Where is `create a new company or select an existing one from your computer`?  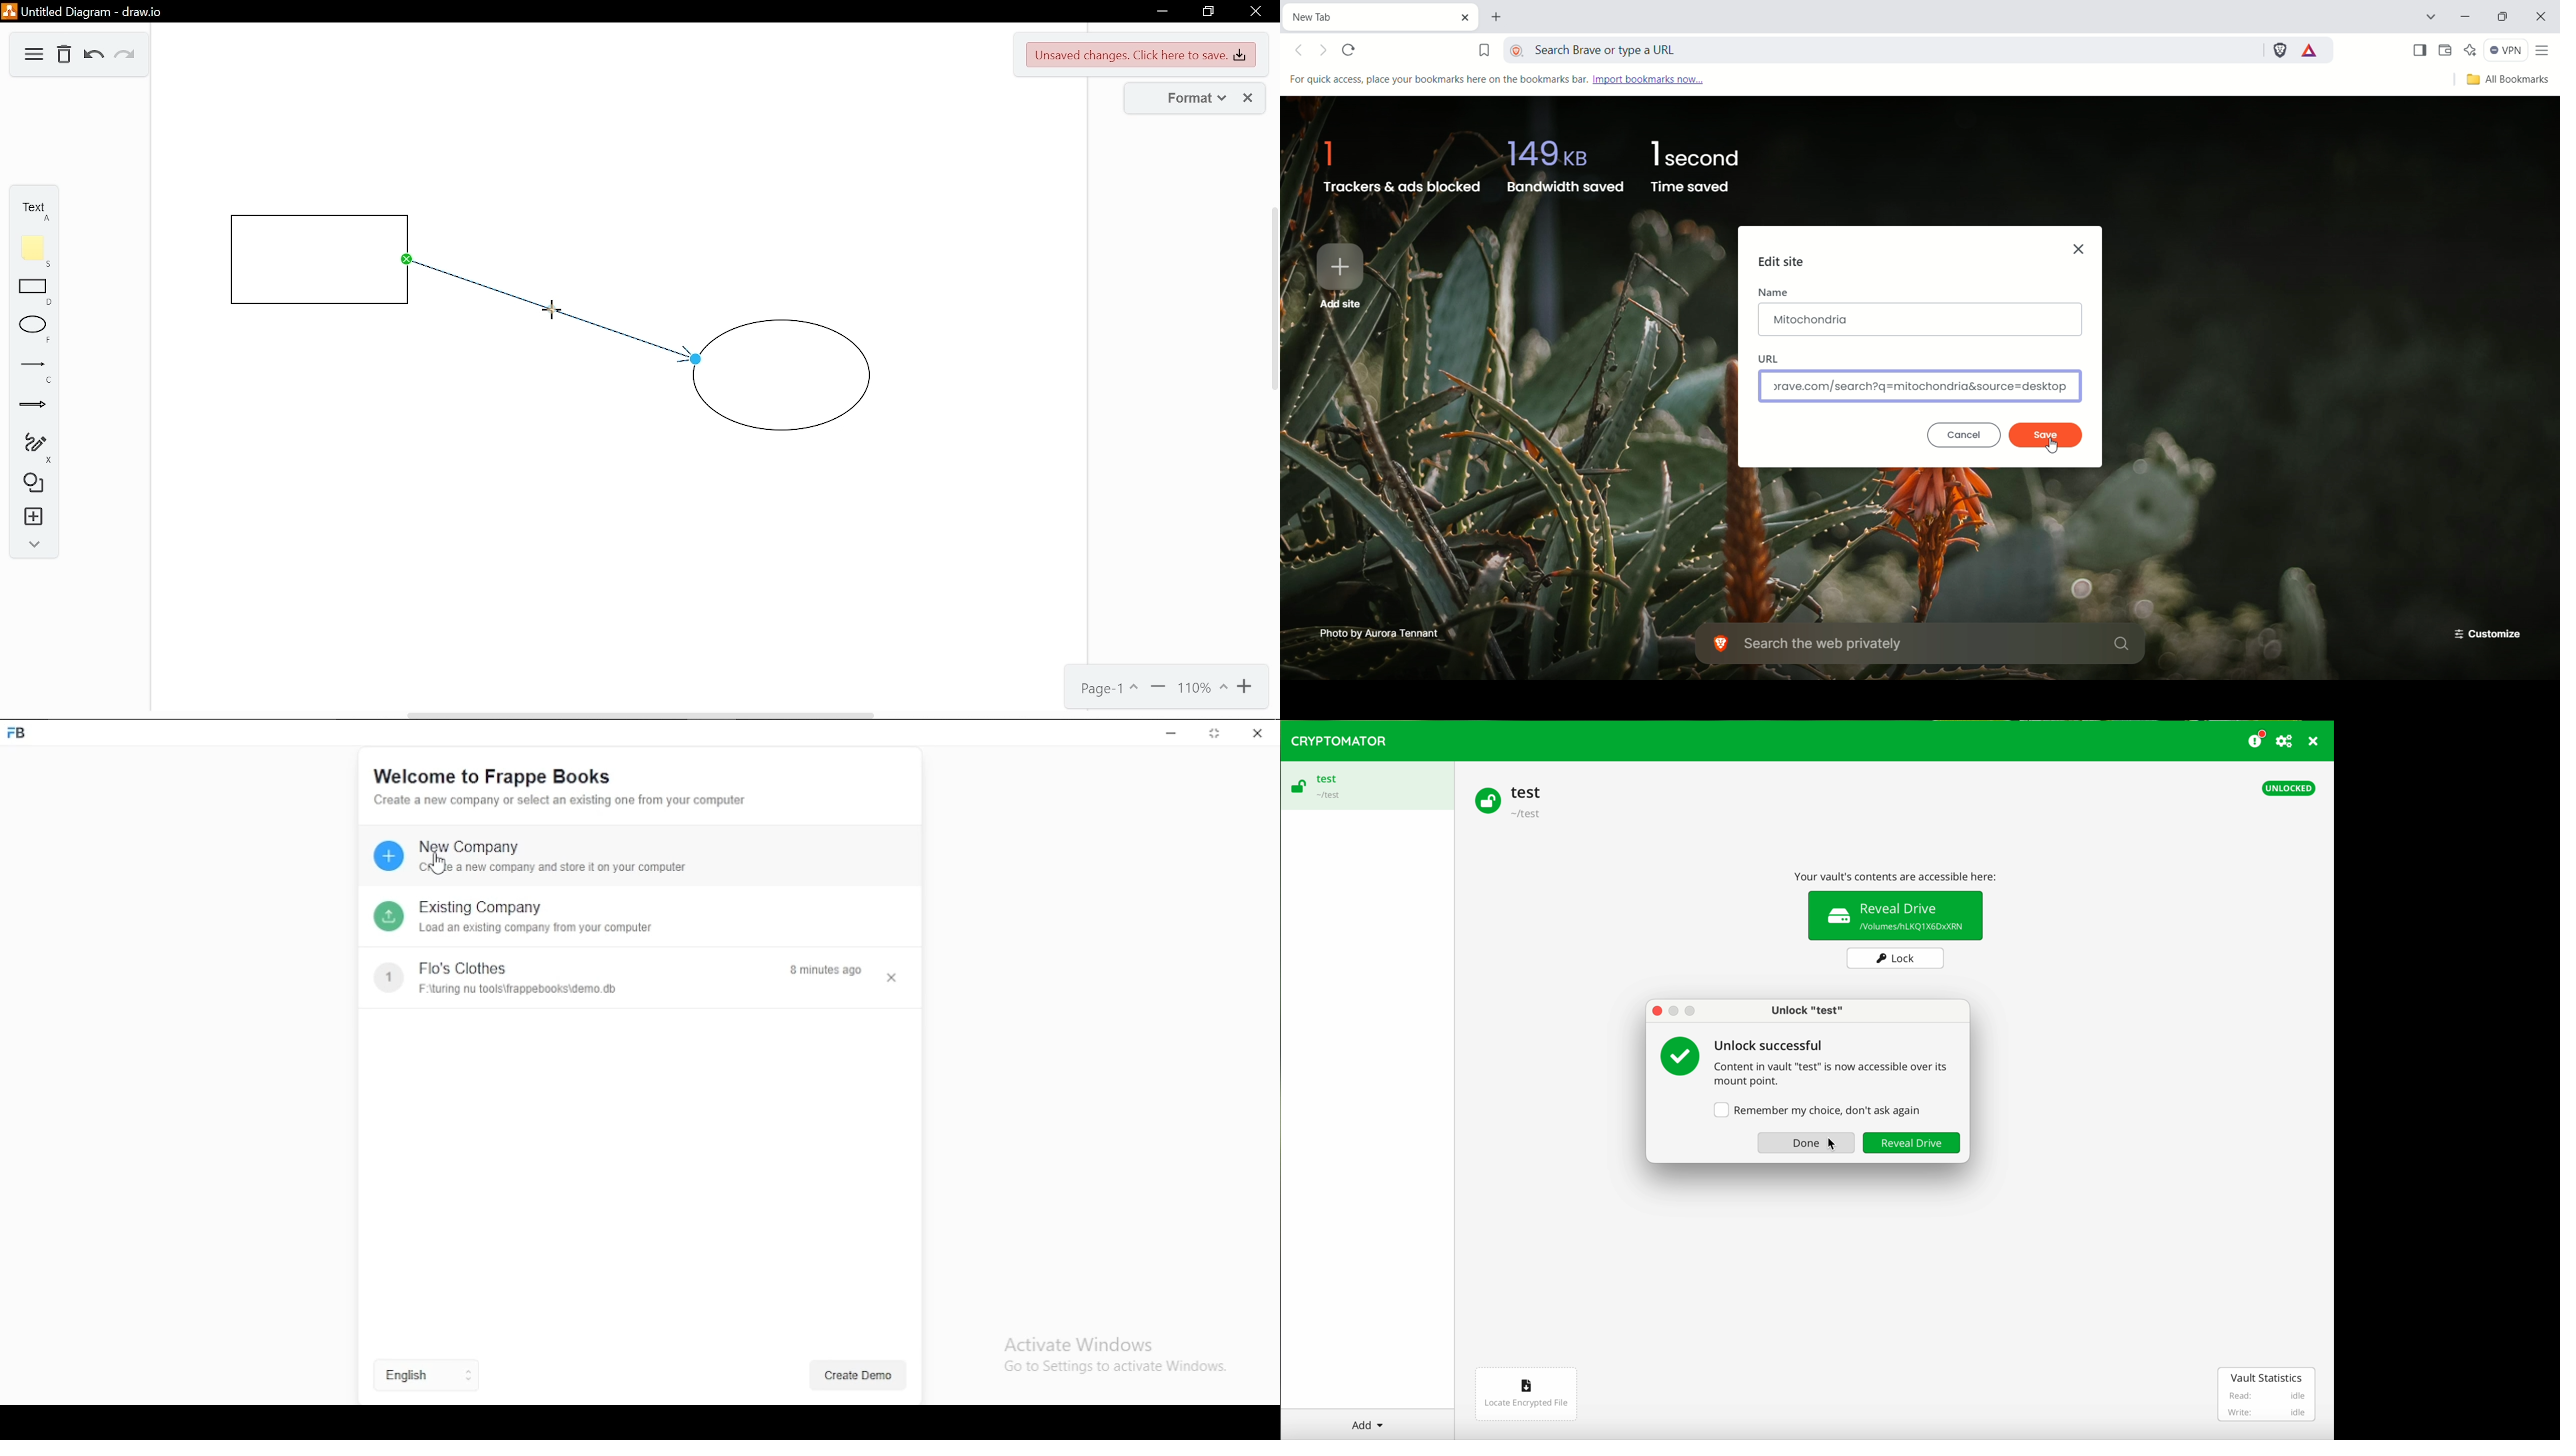
create a new company or select an existing one from your computer is located at coordinates (562, 802).